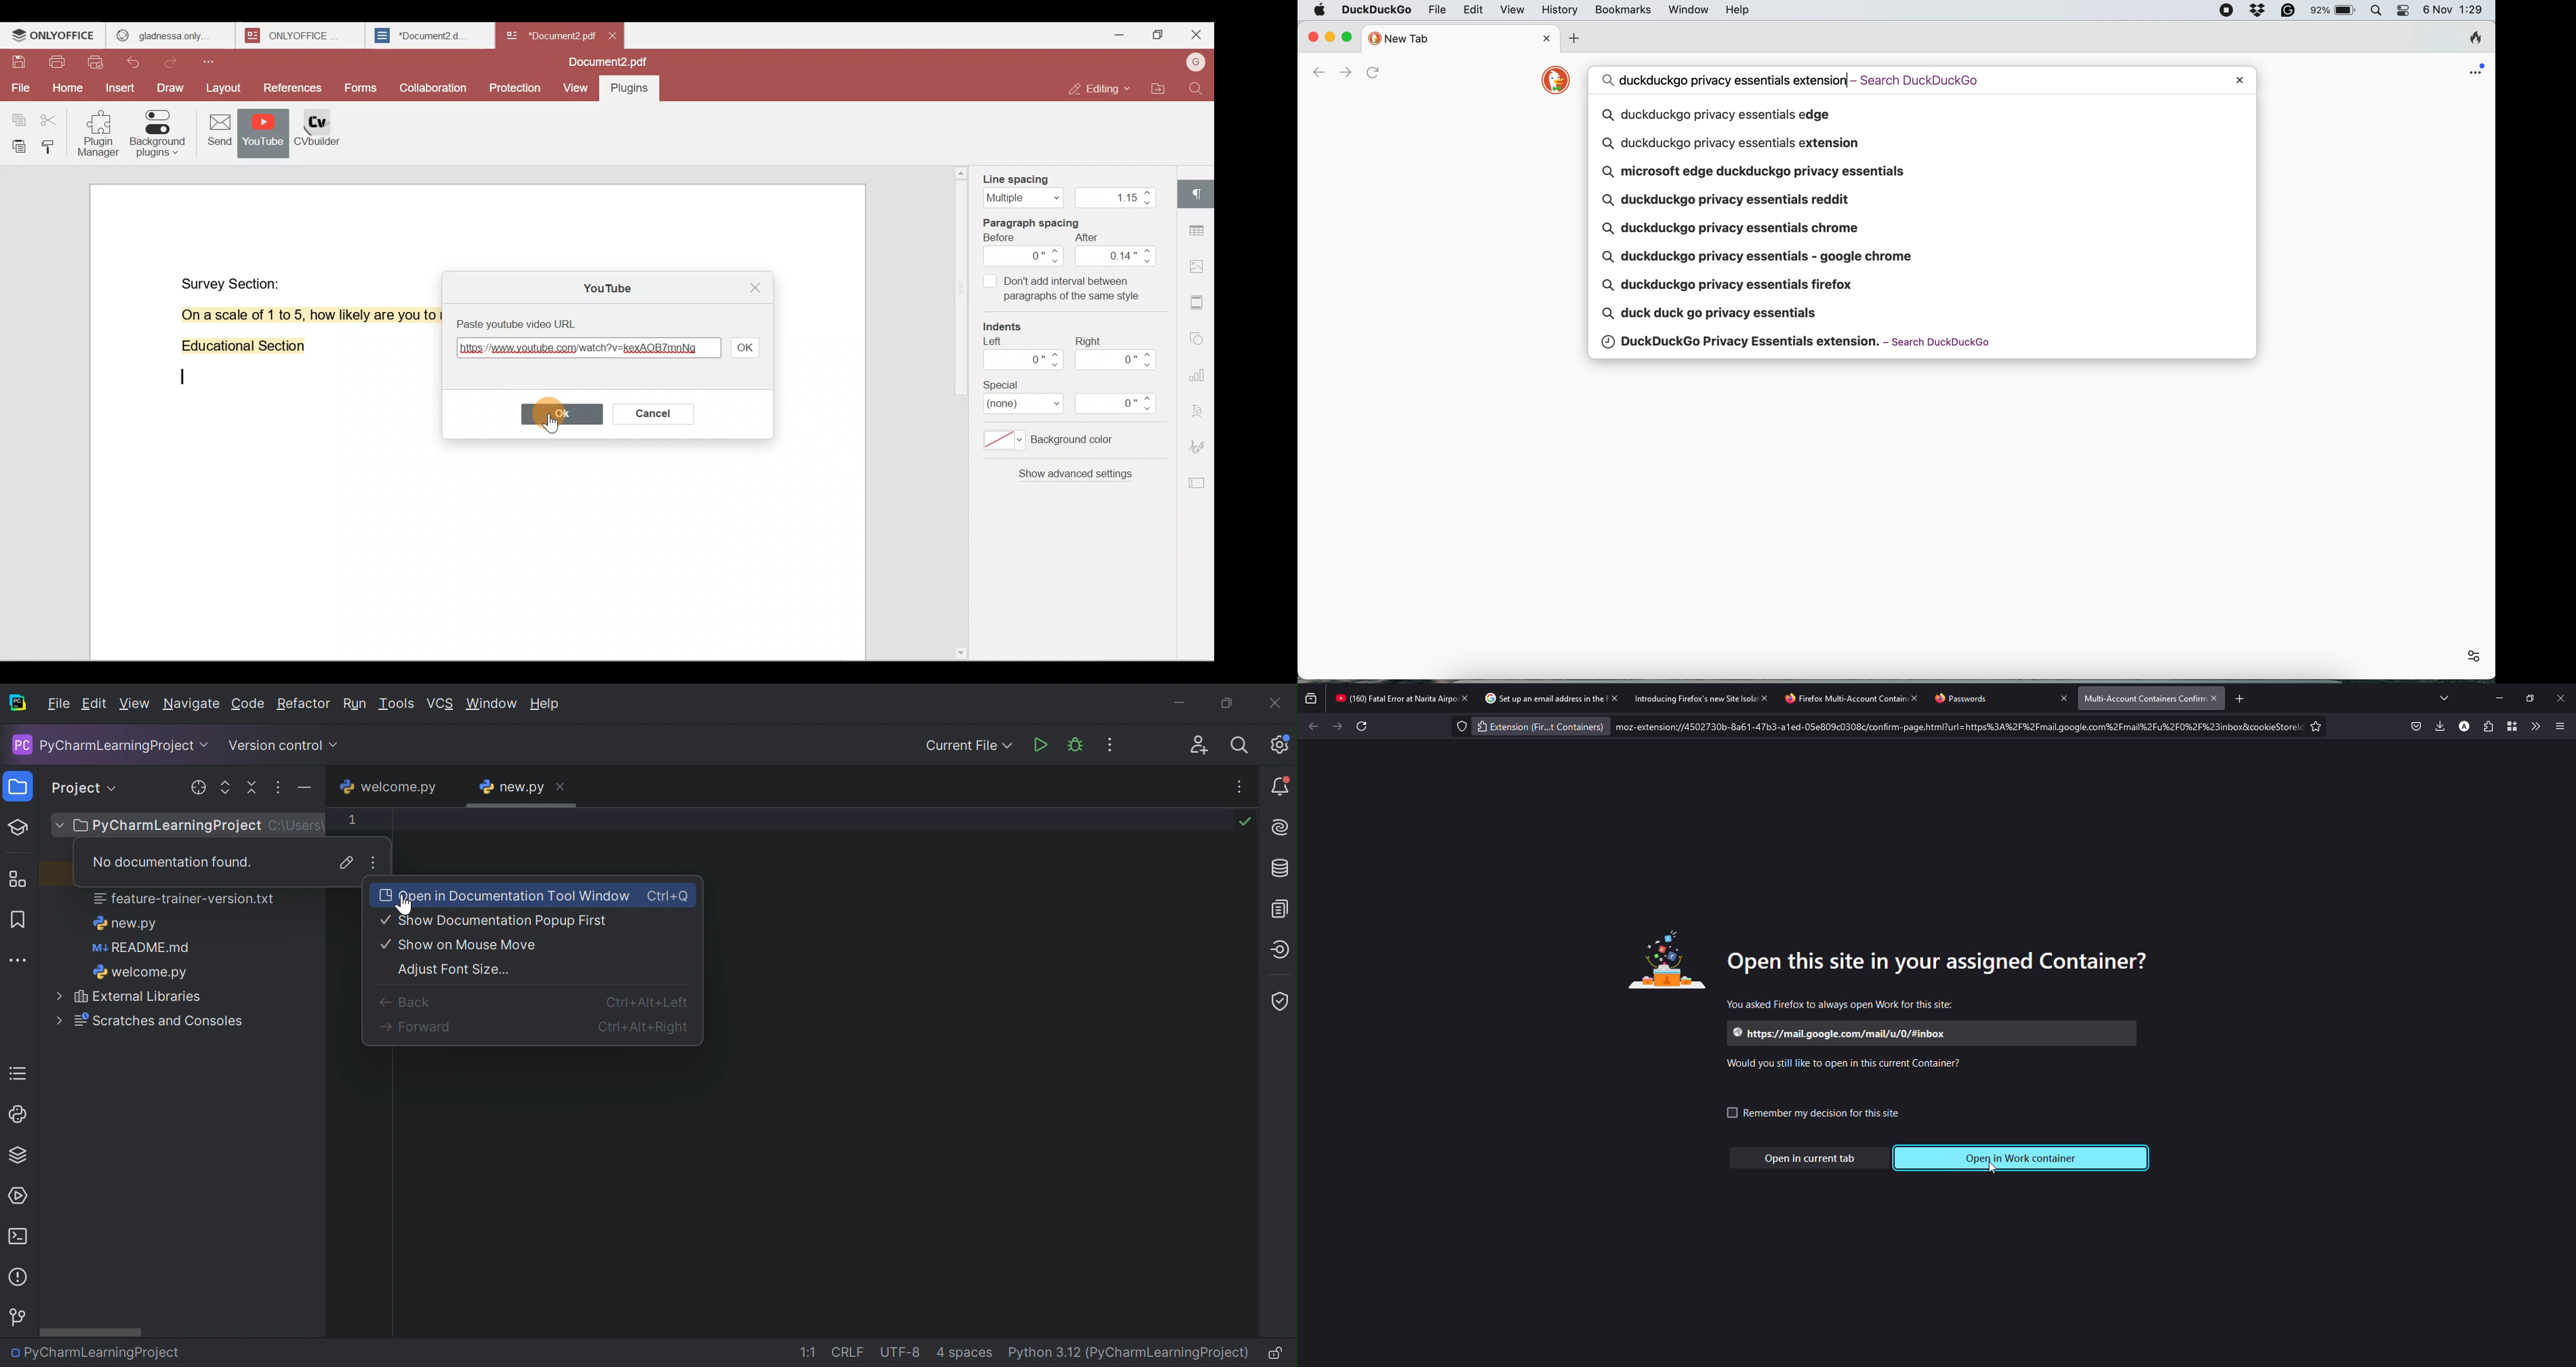 The width and height of the screenshot is (2576, 1372). What do you see at coordinates (18, 65) in the screenshot?
I see `Save` at bounding box center [18, 65].